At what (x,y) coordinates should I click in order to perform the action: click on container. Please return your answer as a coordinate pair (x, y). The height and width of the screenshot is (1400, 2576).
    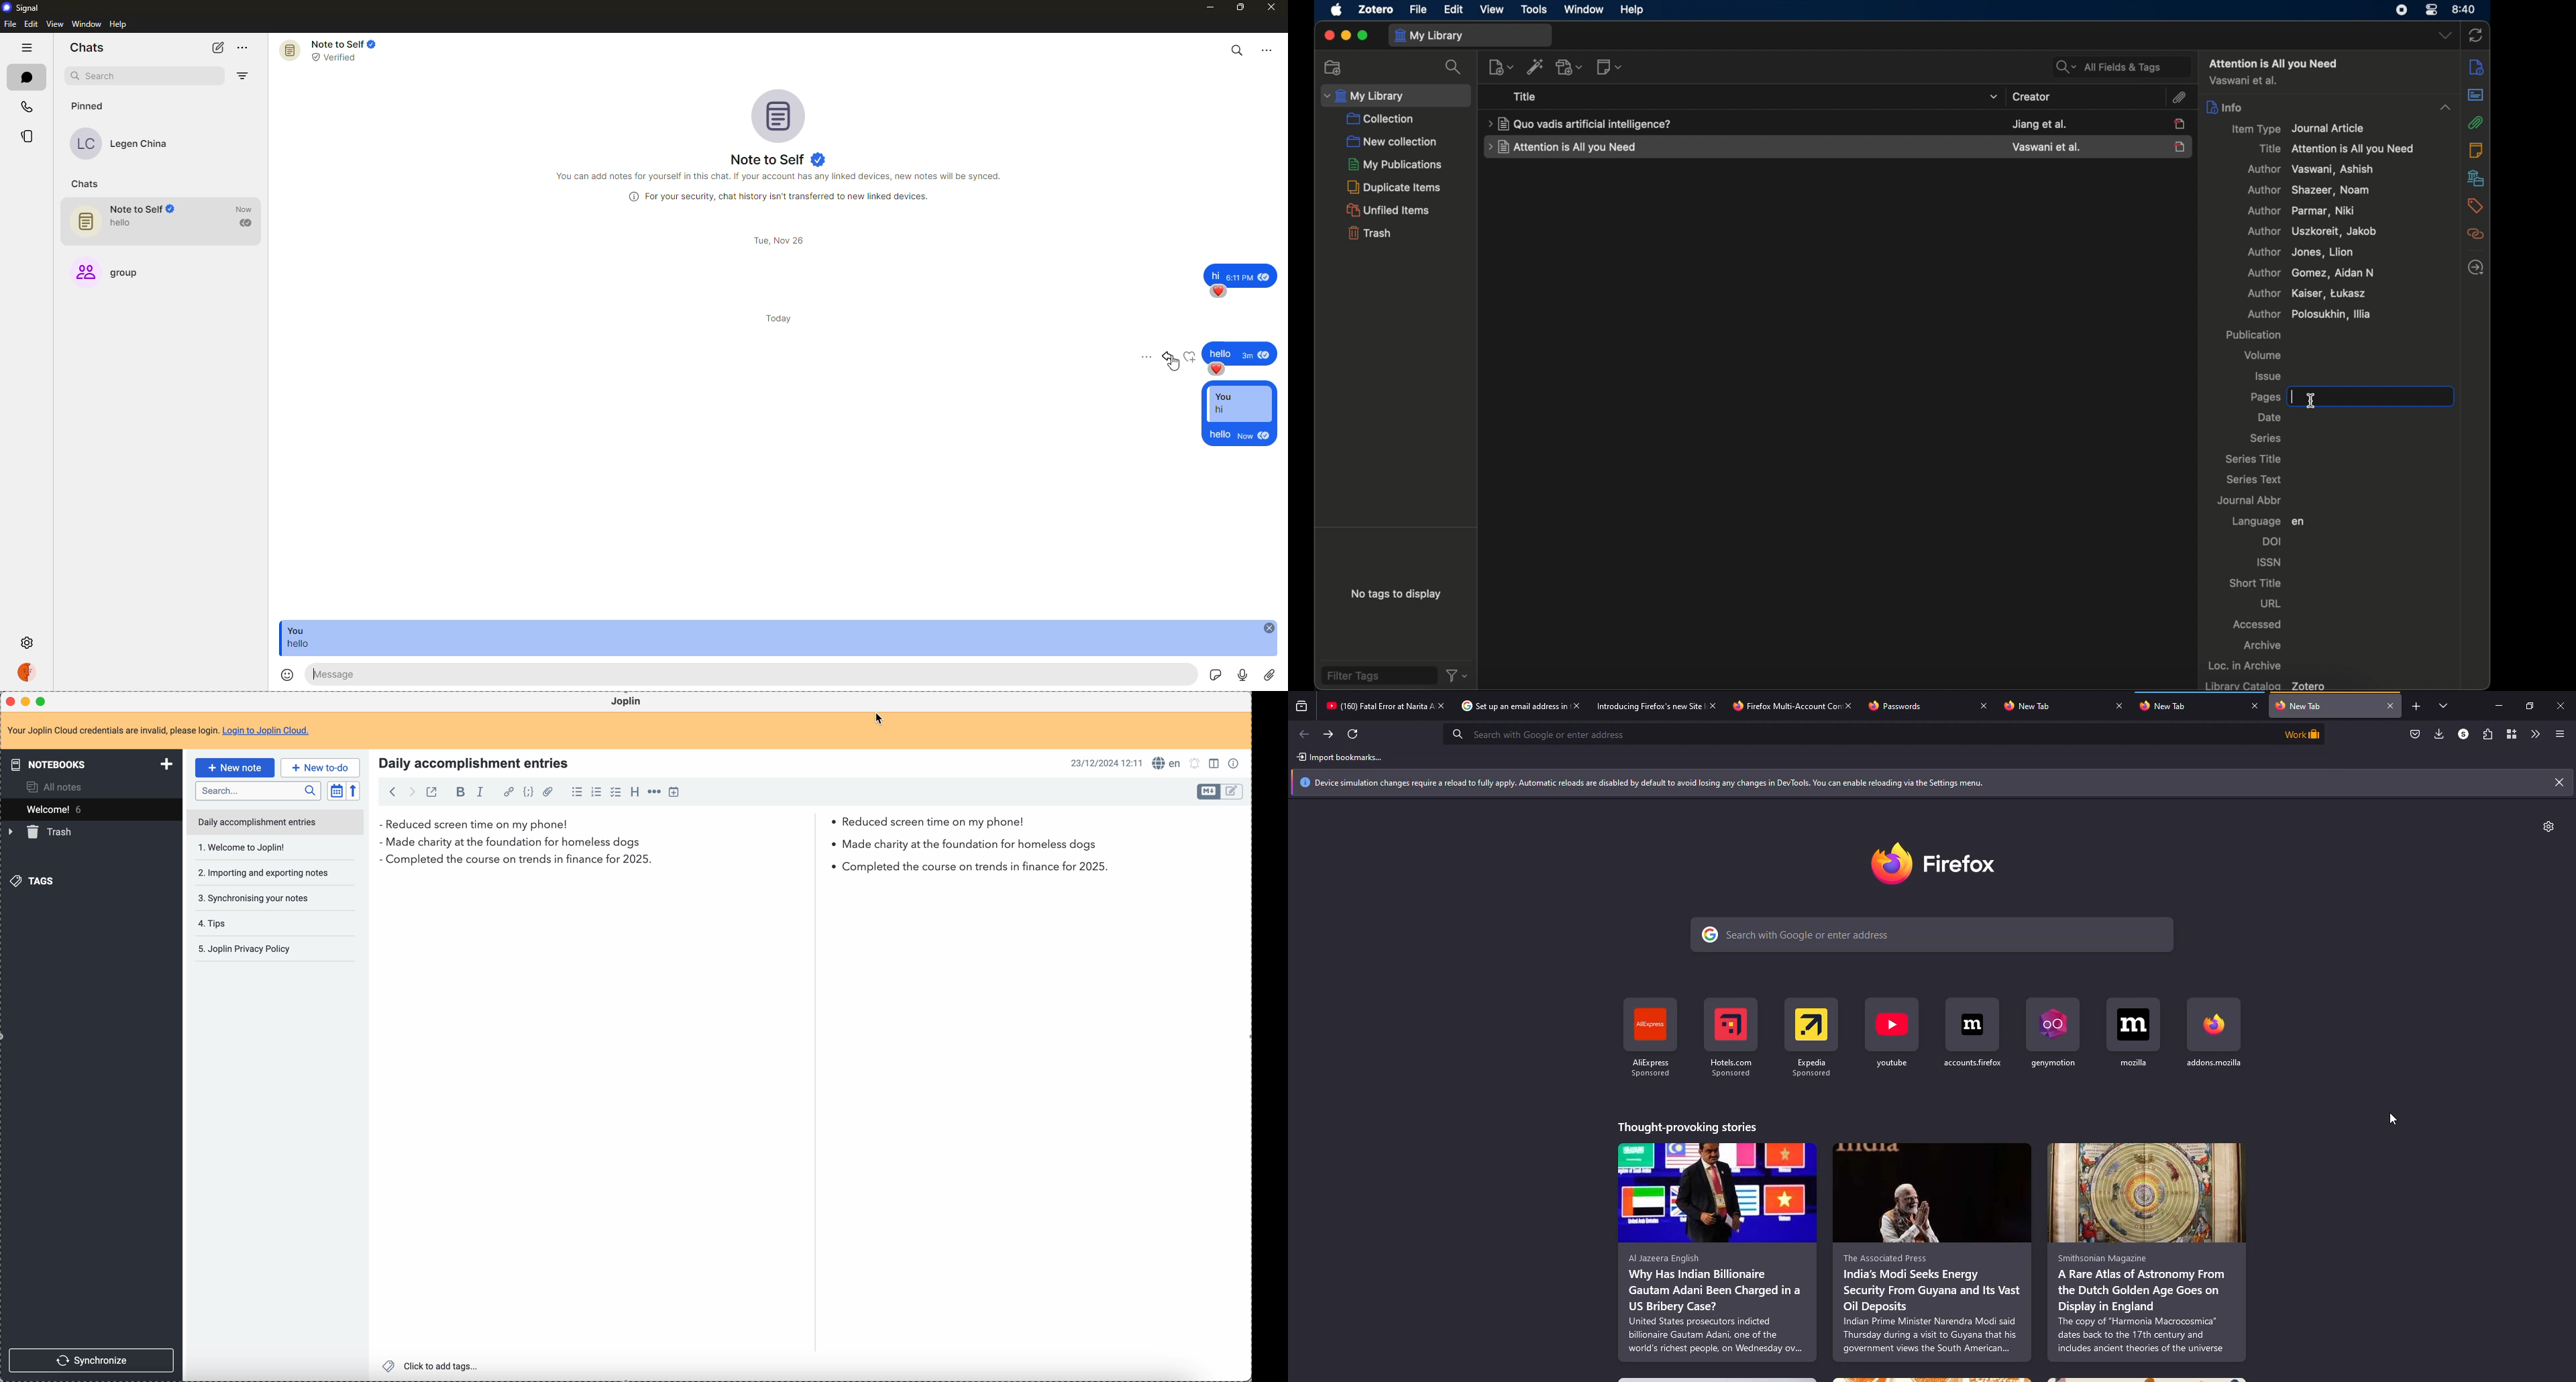
    Looking at the image, I should click on (2512, 734).